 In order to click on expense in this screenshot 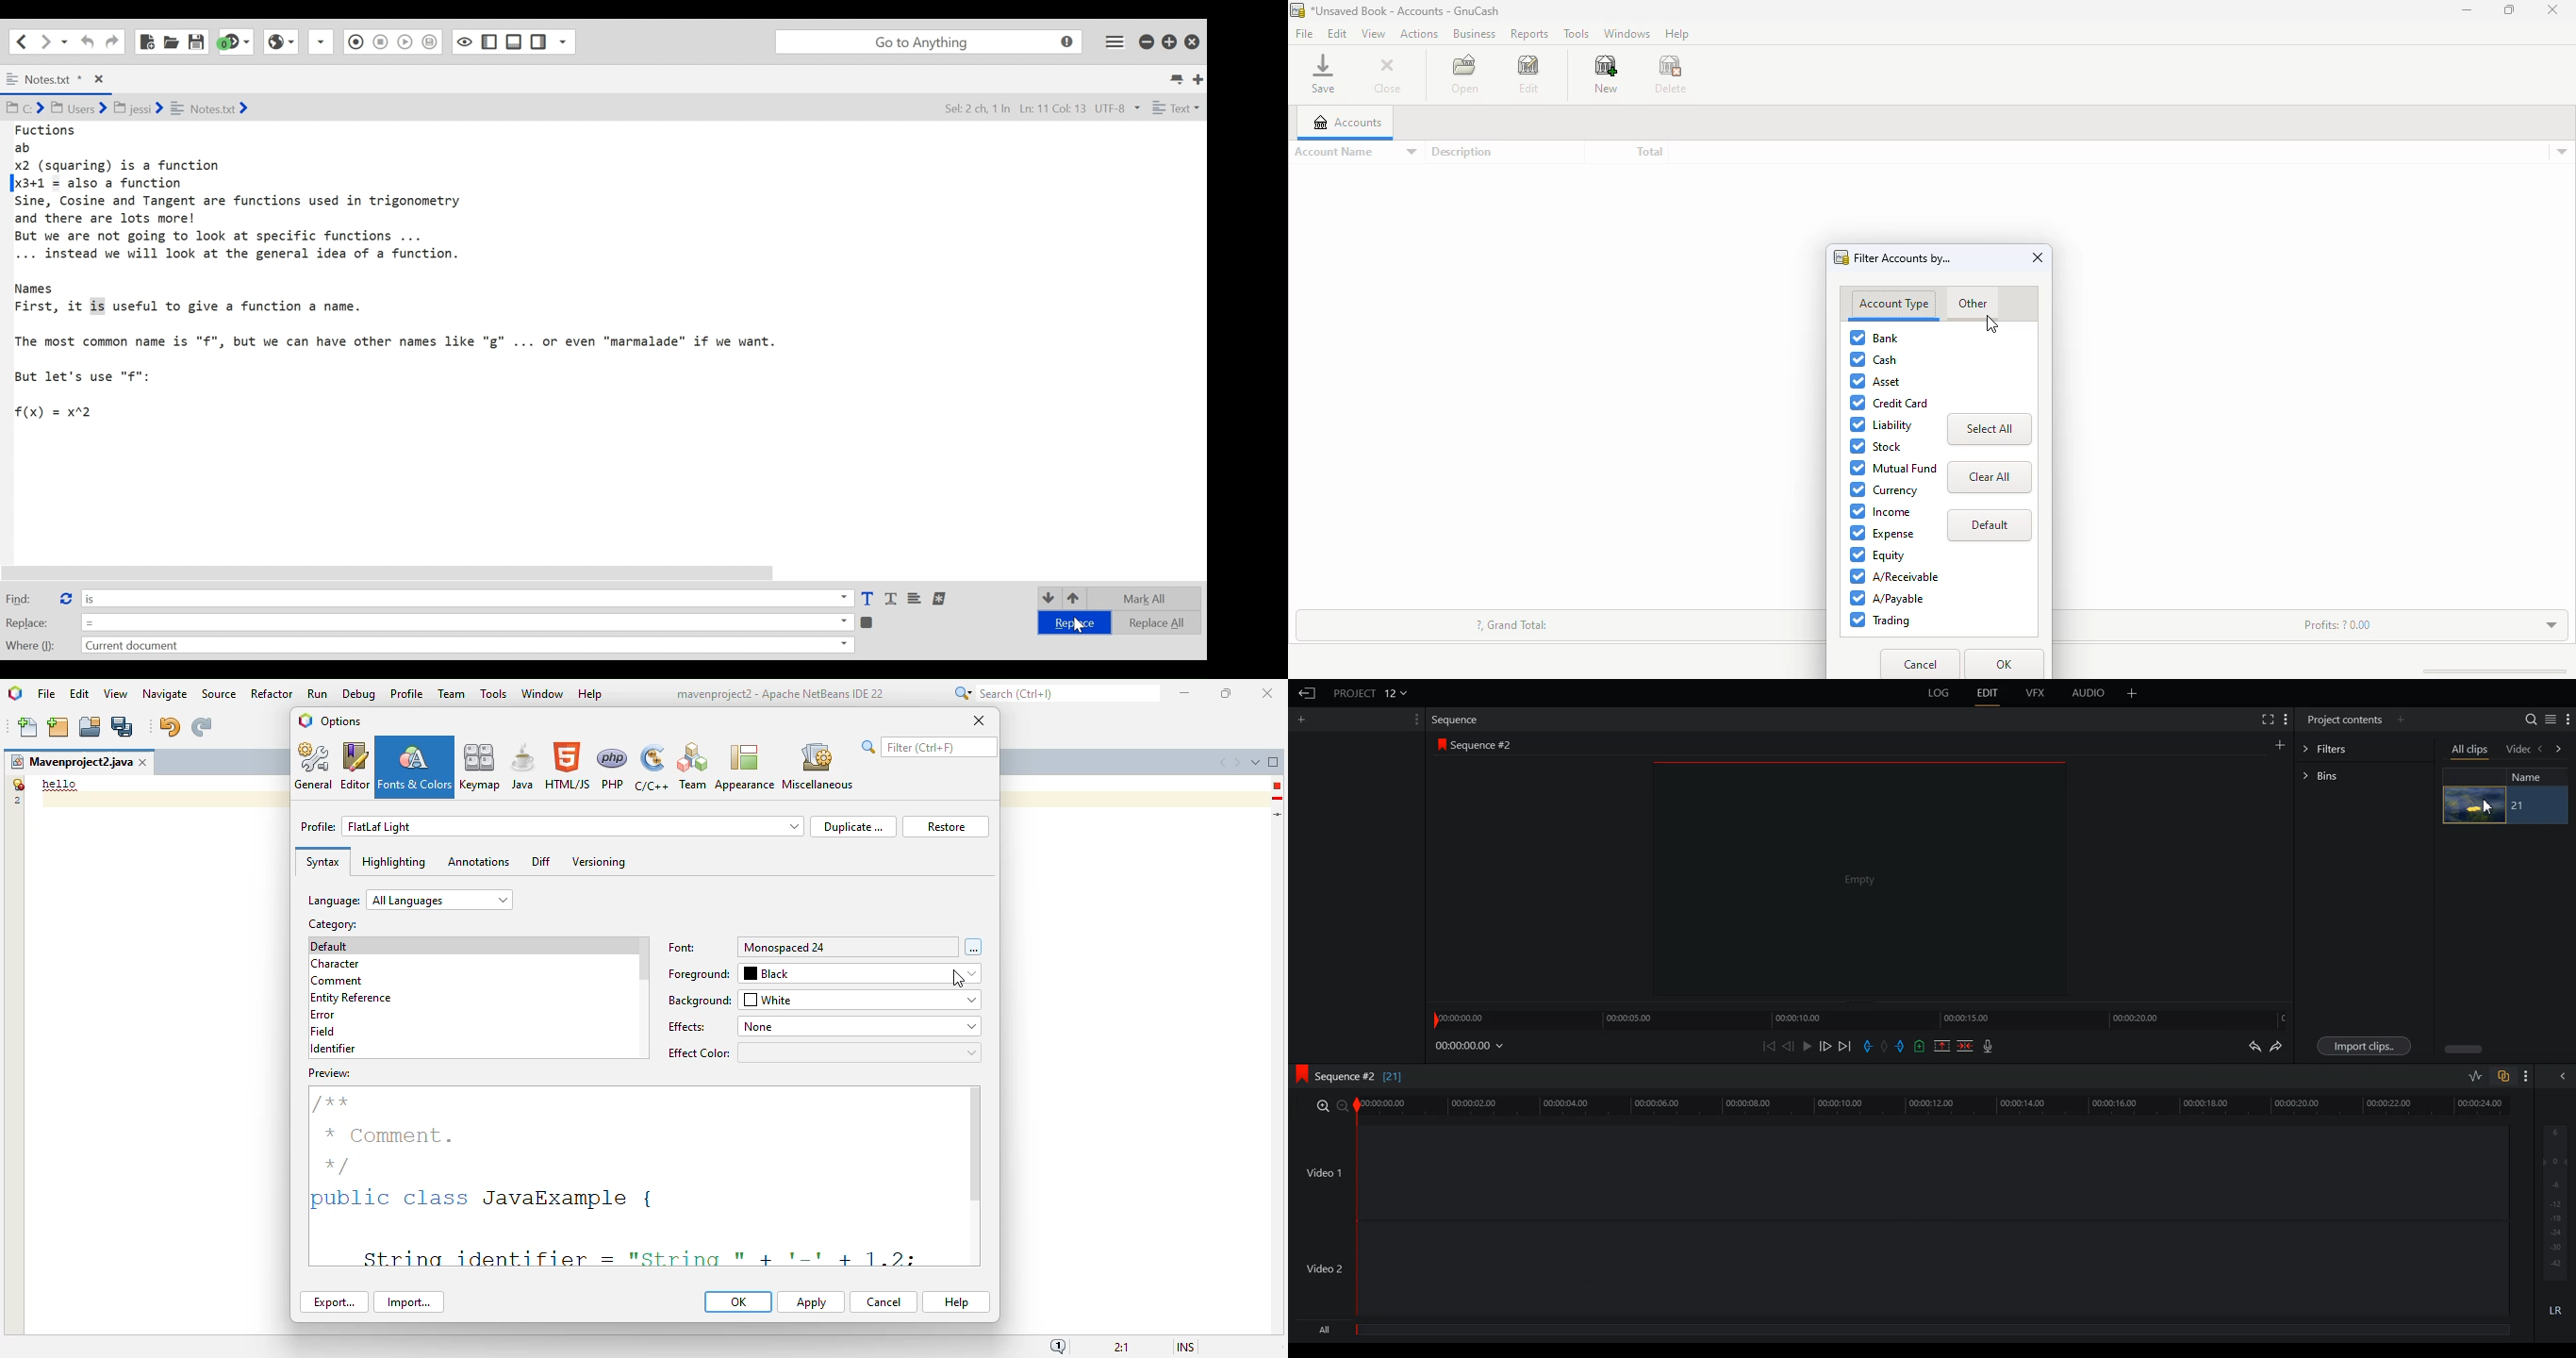, I will do `click(1882, 533)`.